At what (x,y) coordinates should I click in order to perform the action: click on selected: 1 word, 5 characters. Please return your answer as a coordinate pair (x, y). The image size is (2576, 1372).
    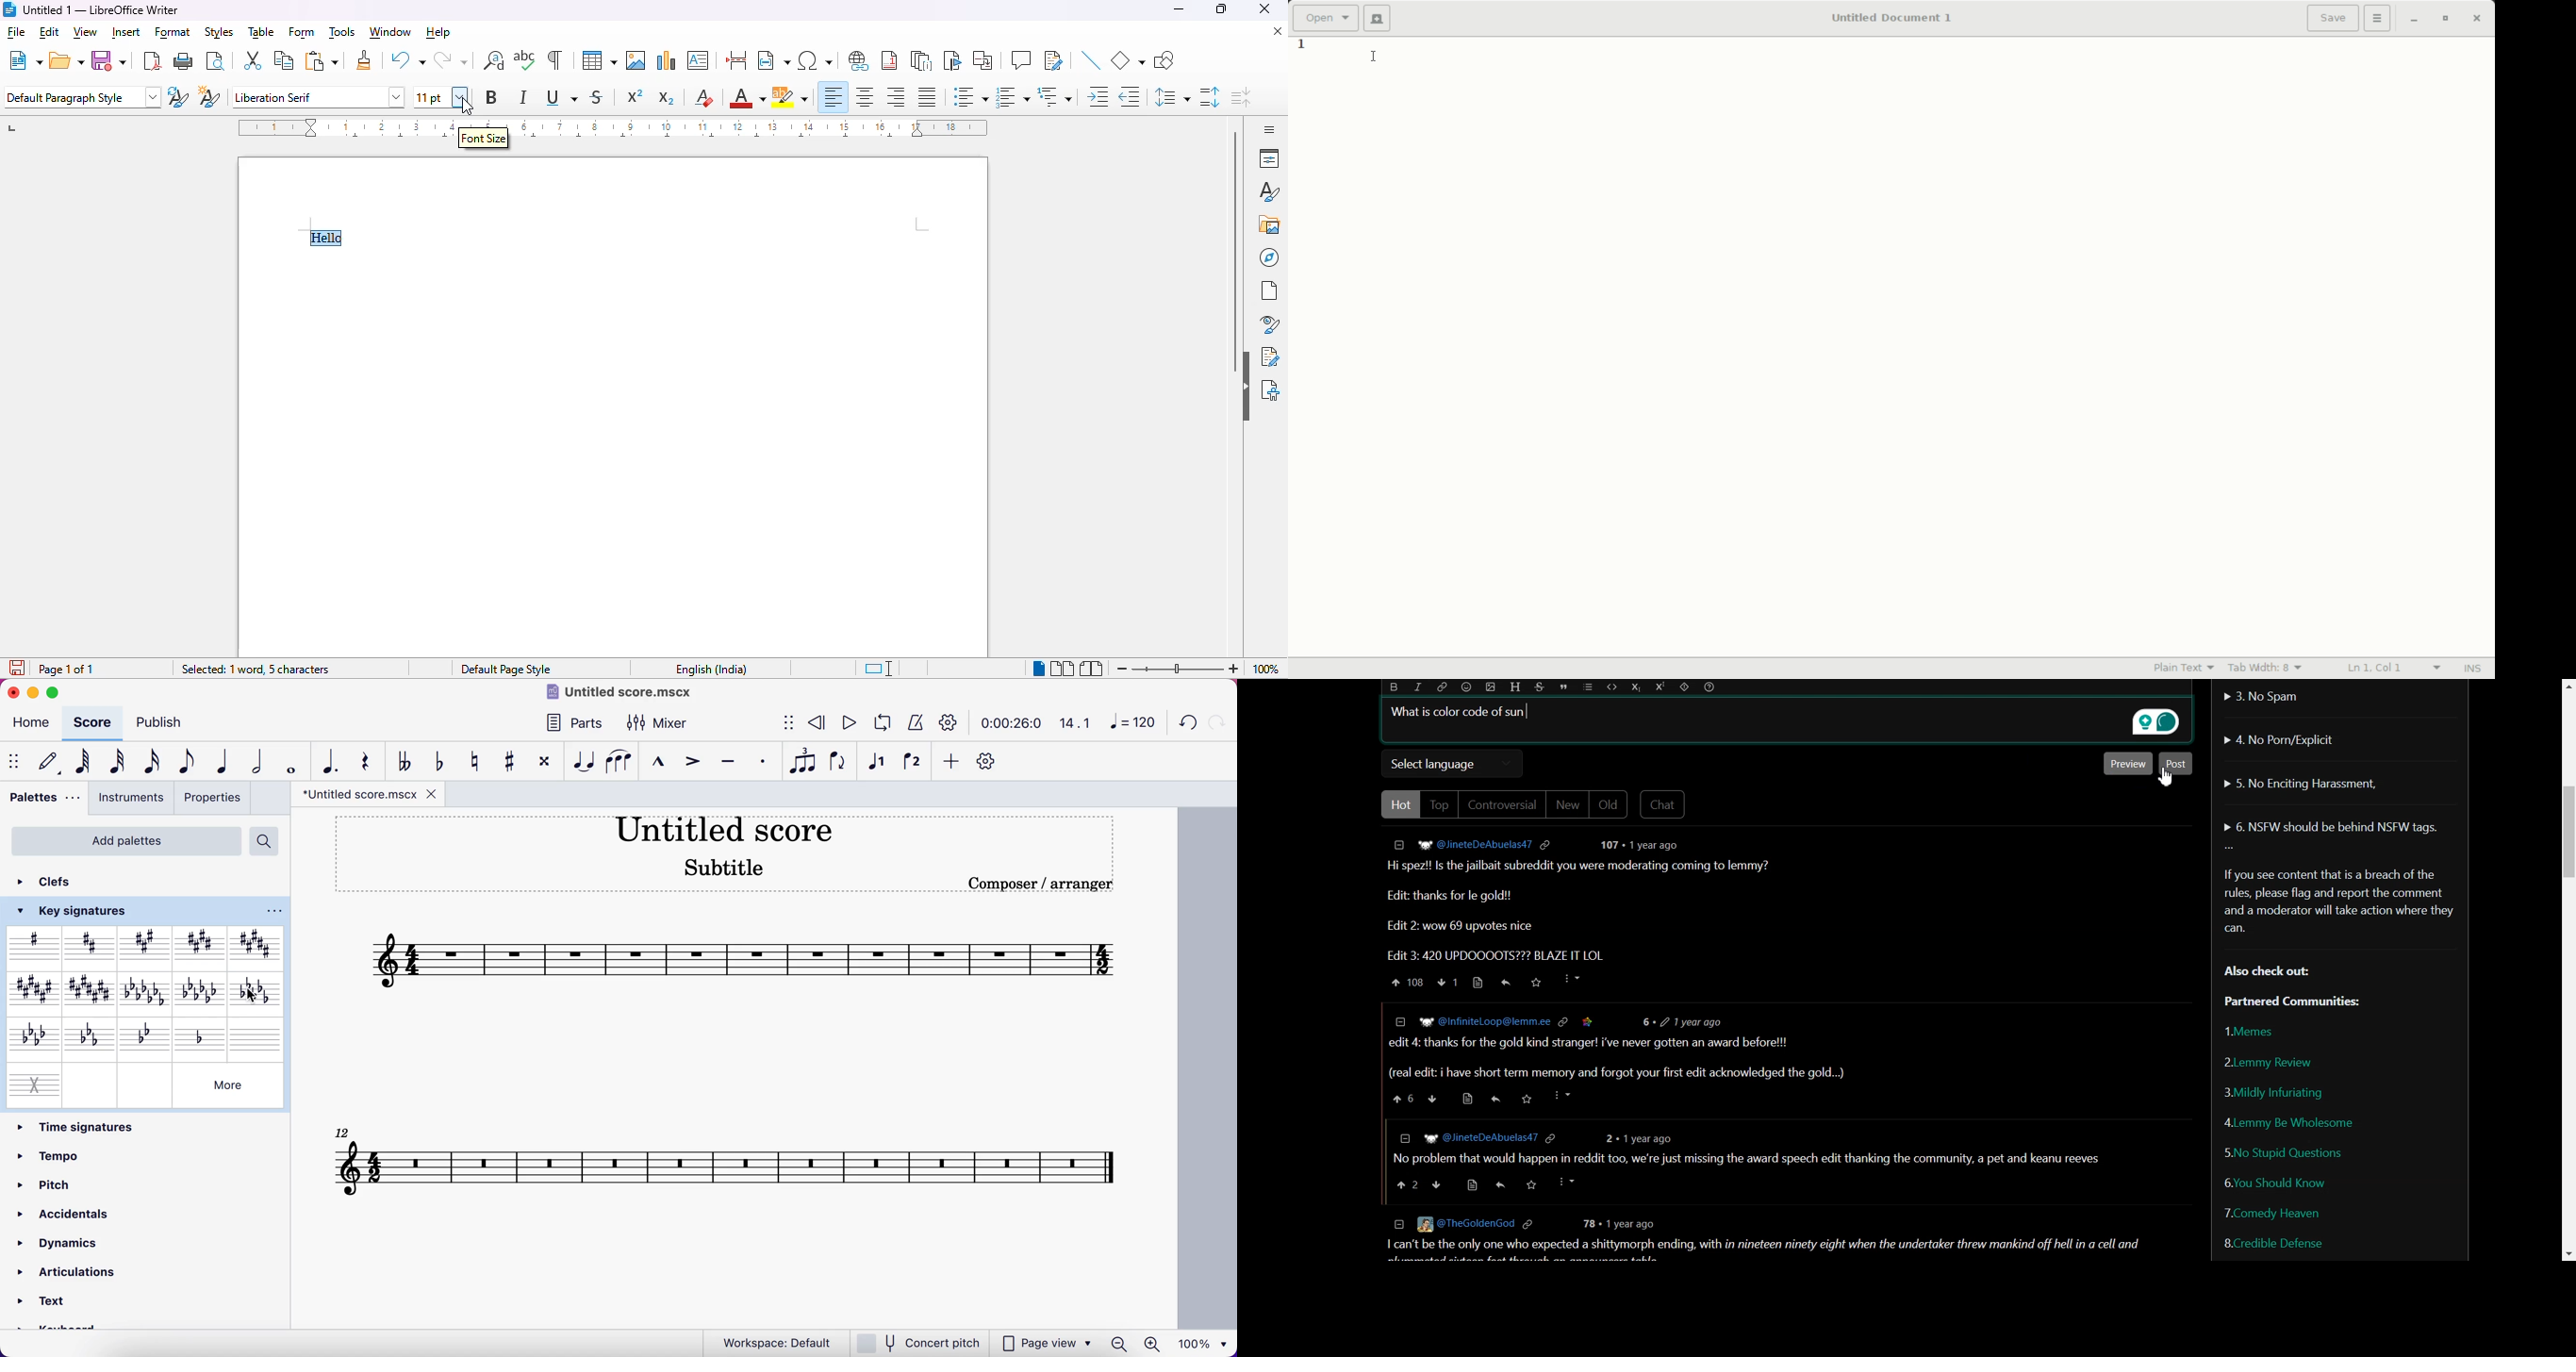
    Looking at the image, I should click on (255, 669).